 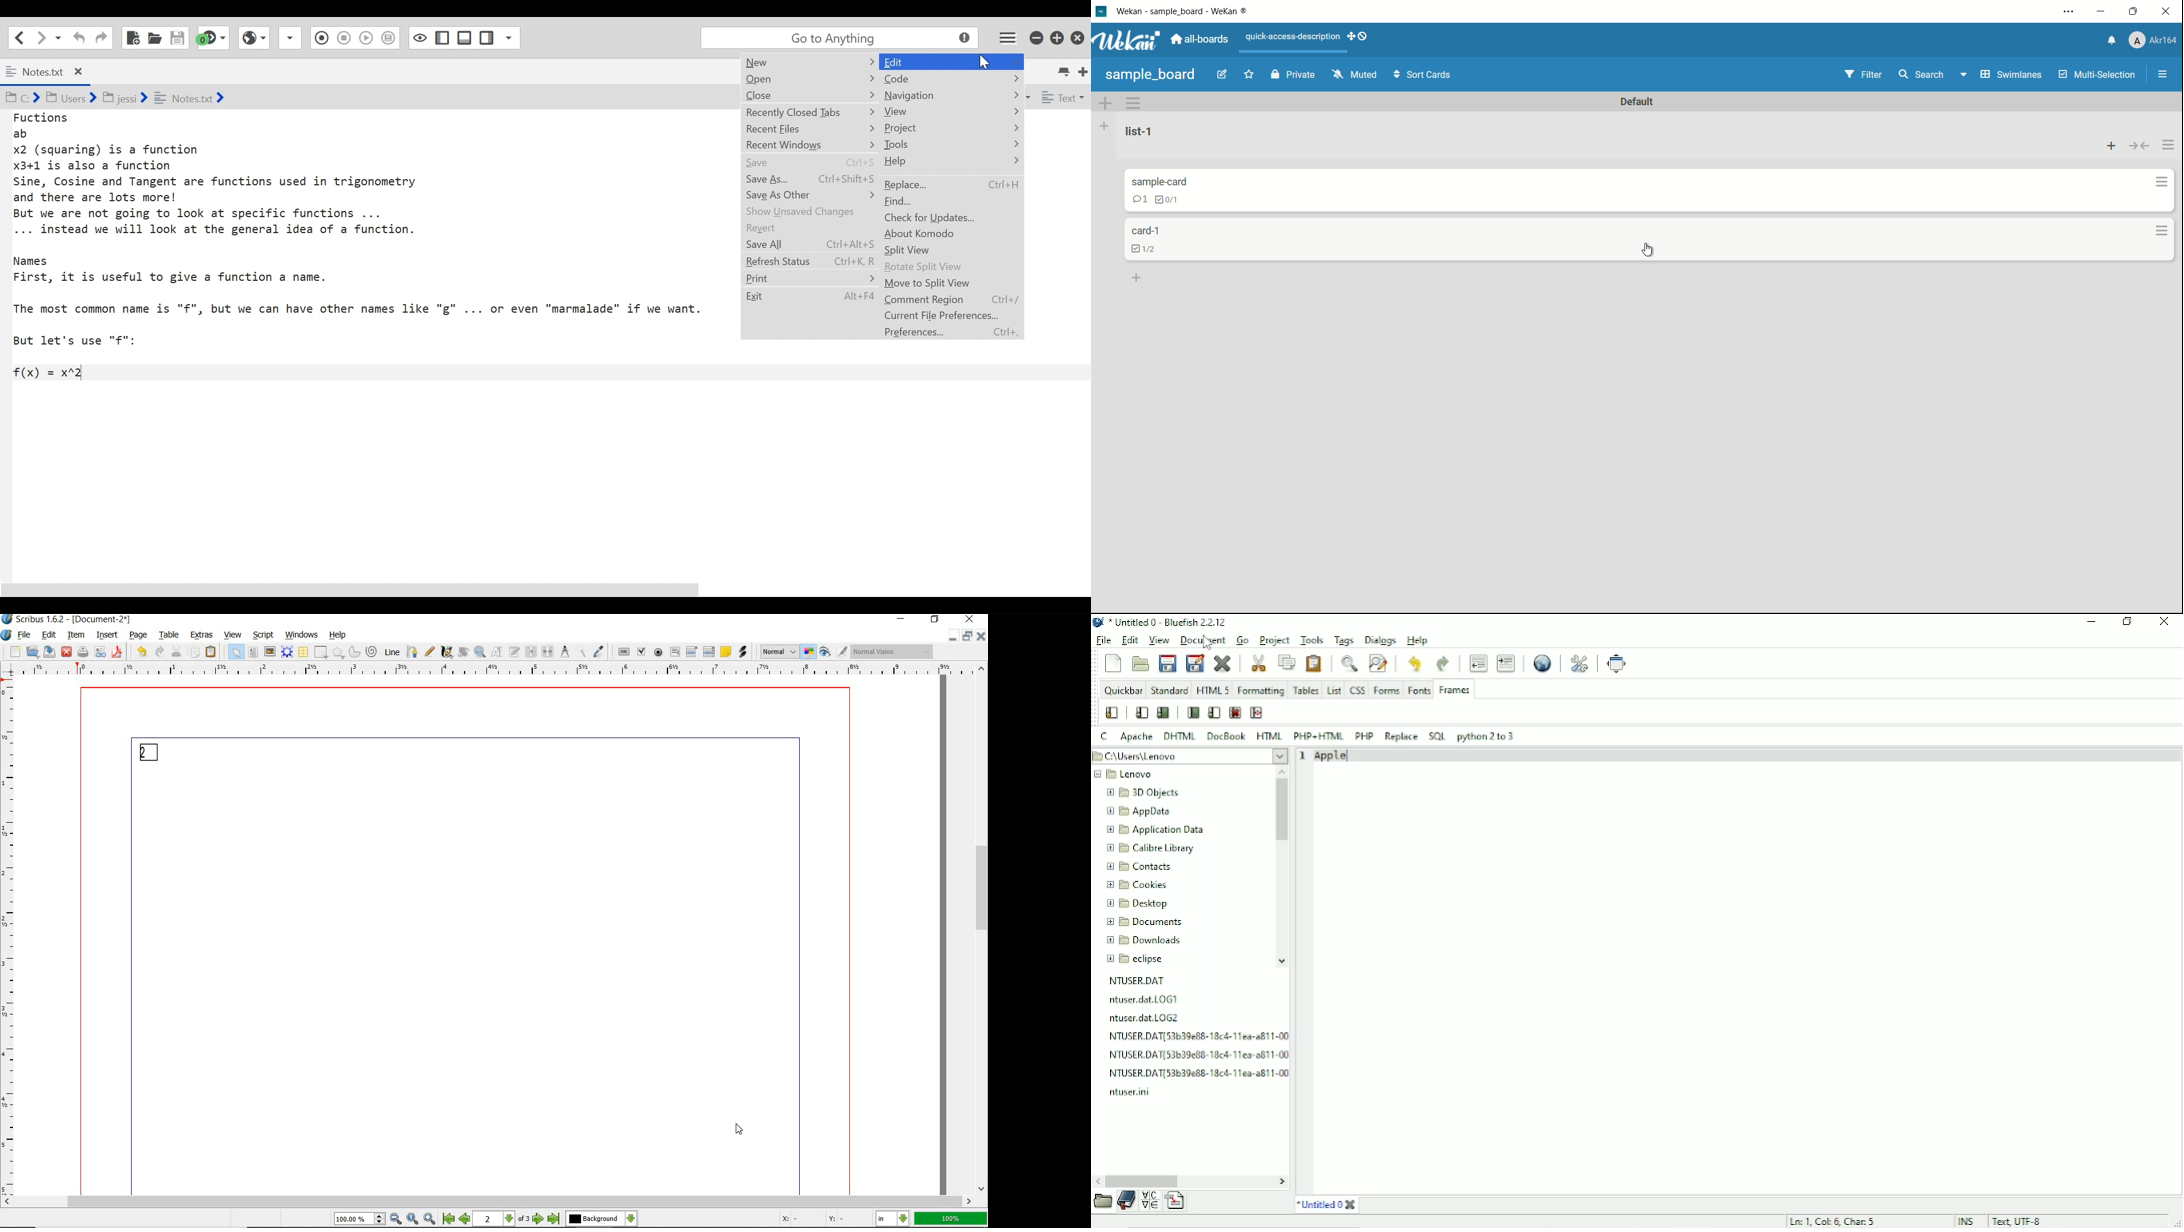 I want to click on 3D Objects, so click(x=1143, y=794).